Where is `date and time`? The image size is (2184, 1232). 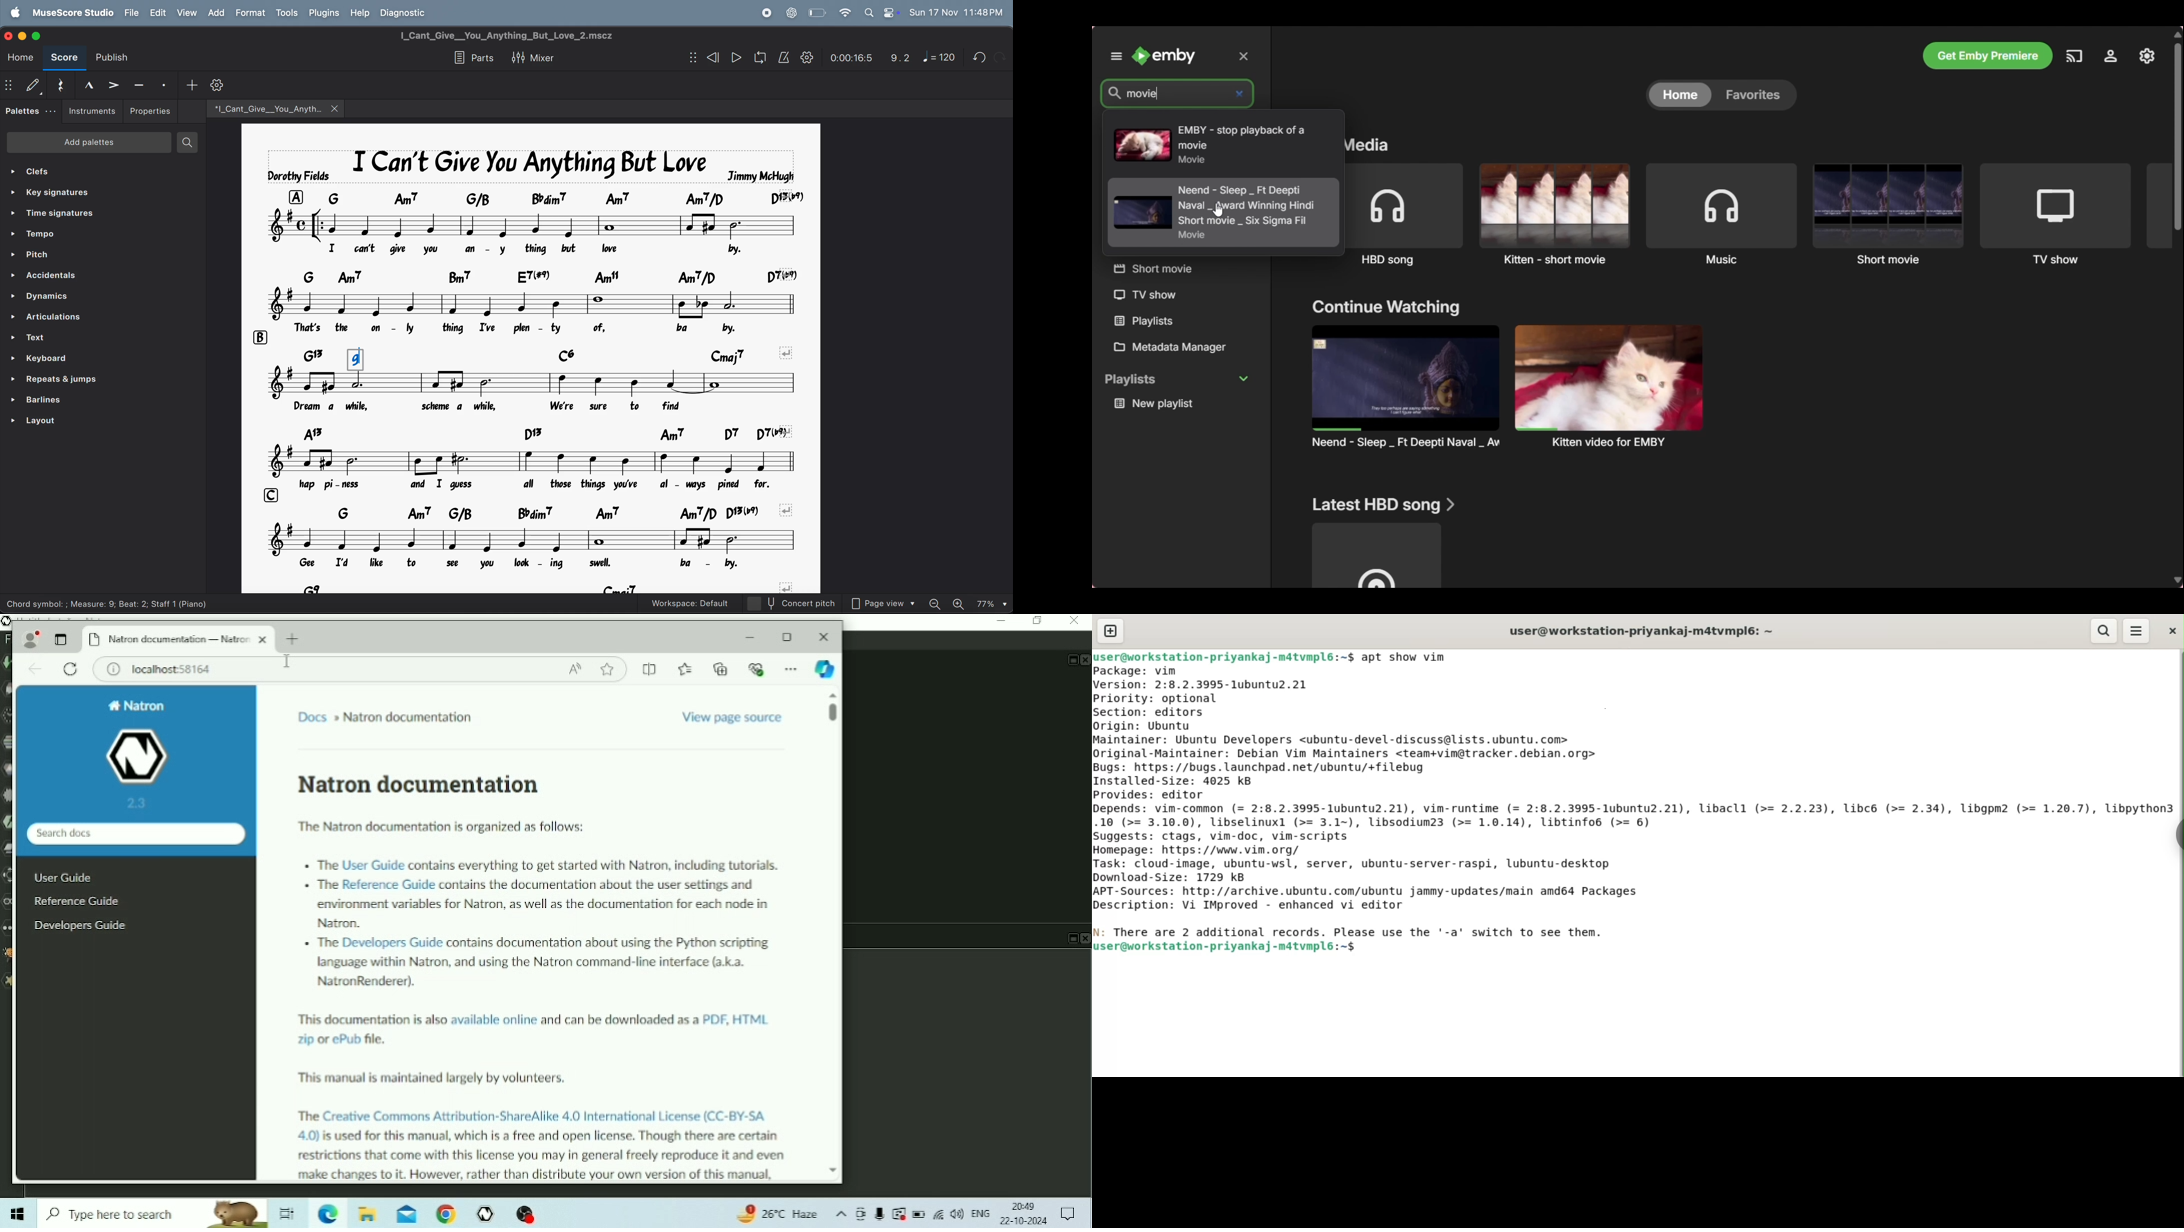 date and time is located at coordinates (957, 12).